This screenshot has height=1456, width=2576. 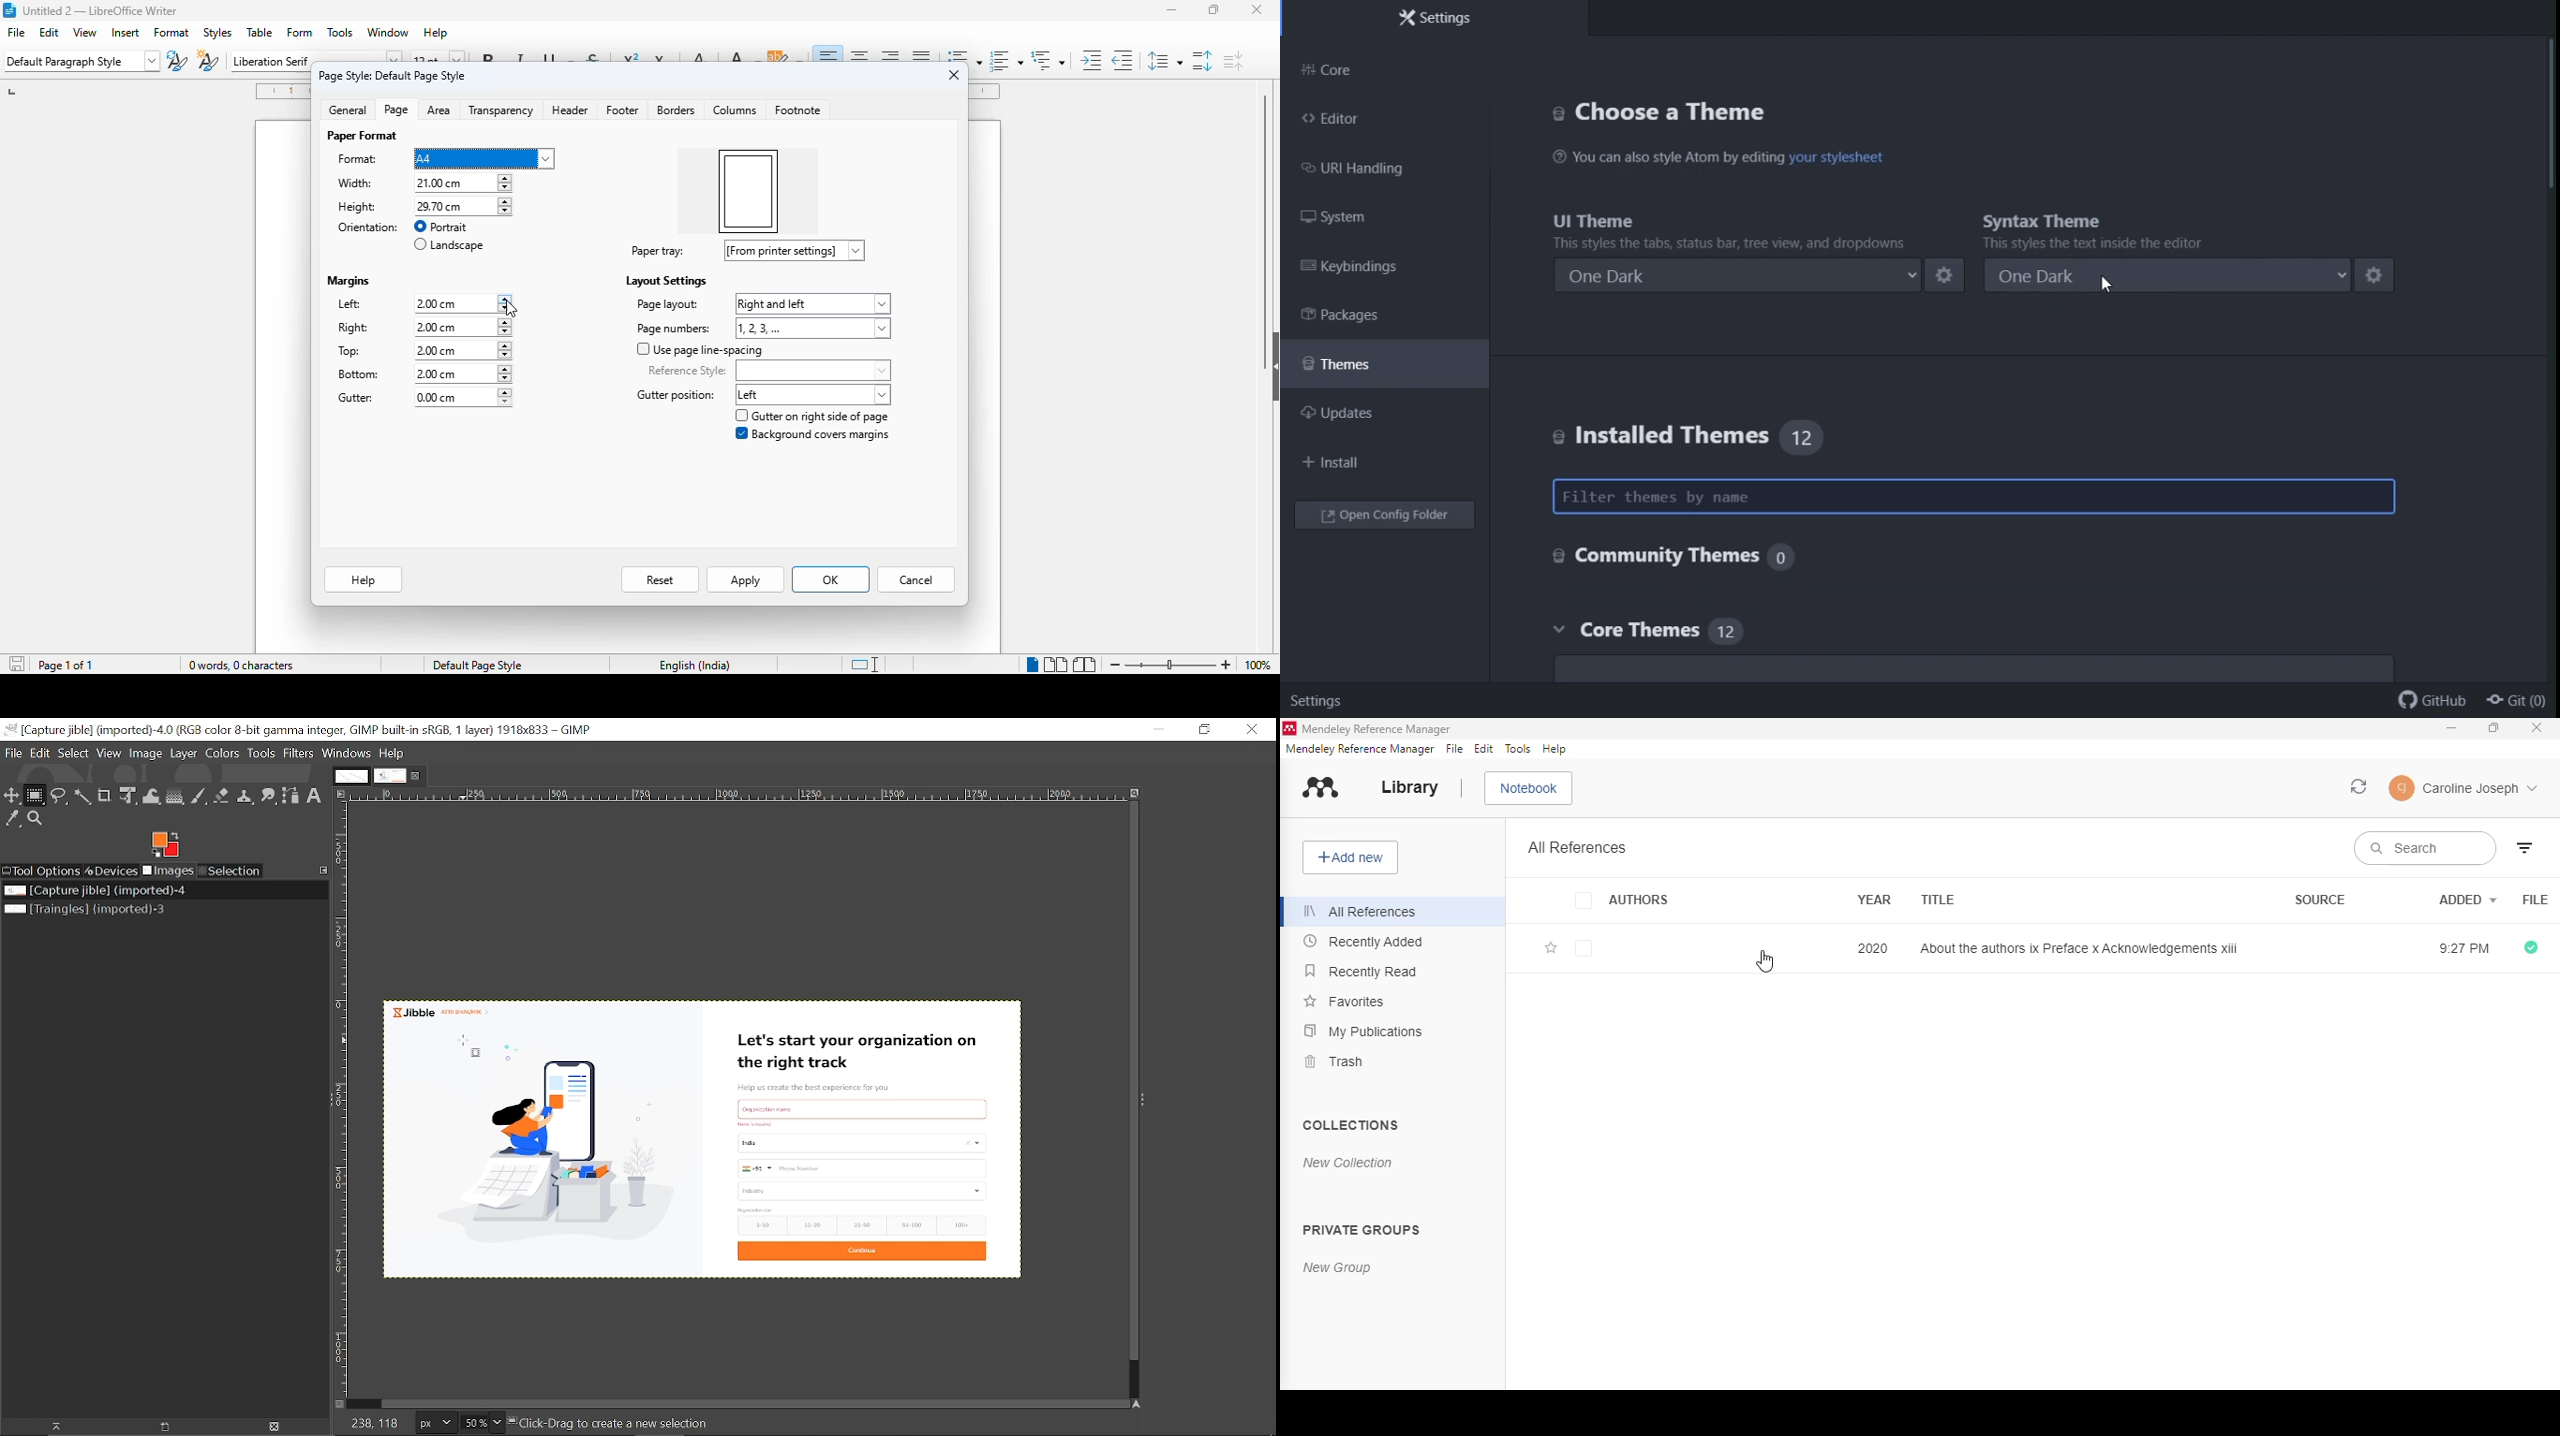 What do you see at coordinates (509, 329) in the screenshot?
I see `increment or decrement ` at bounding box center [509, 329].